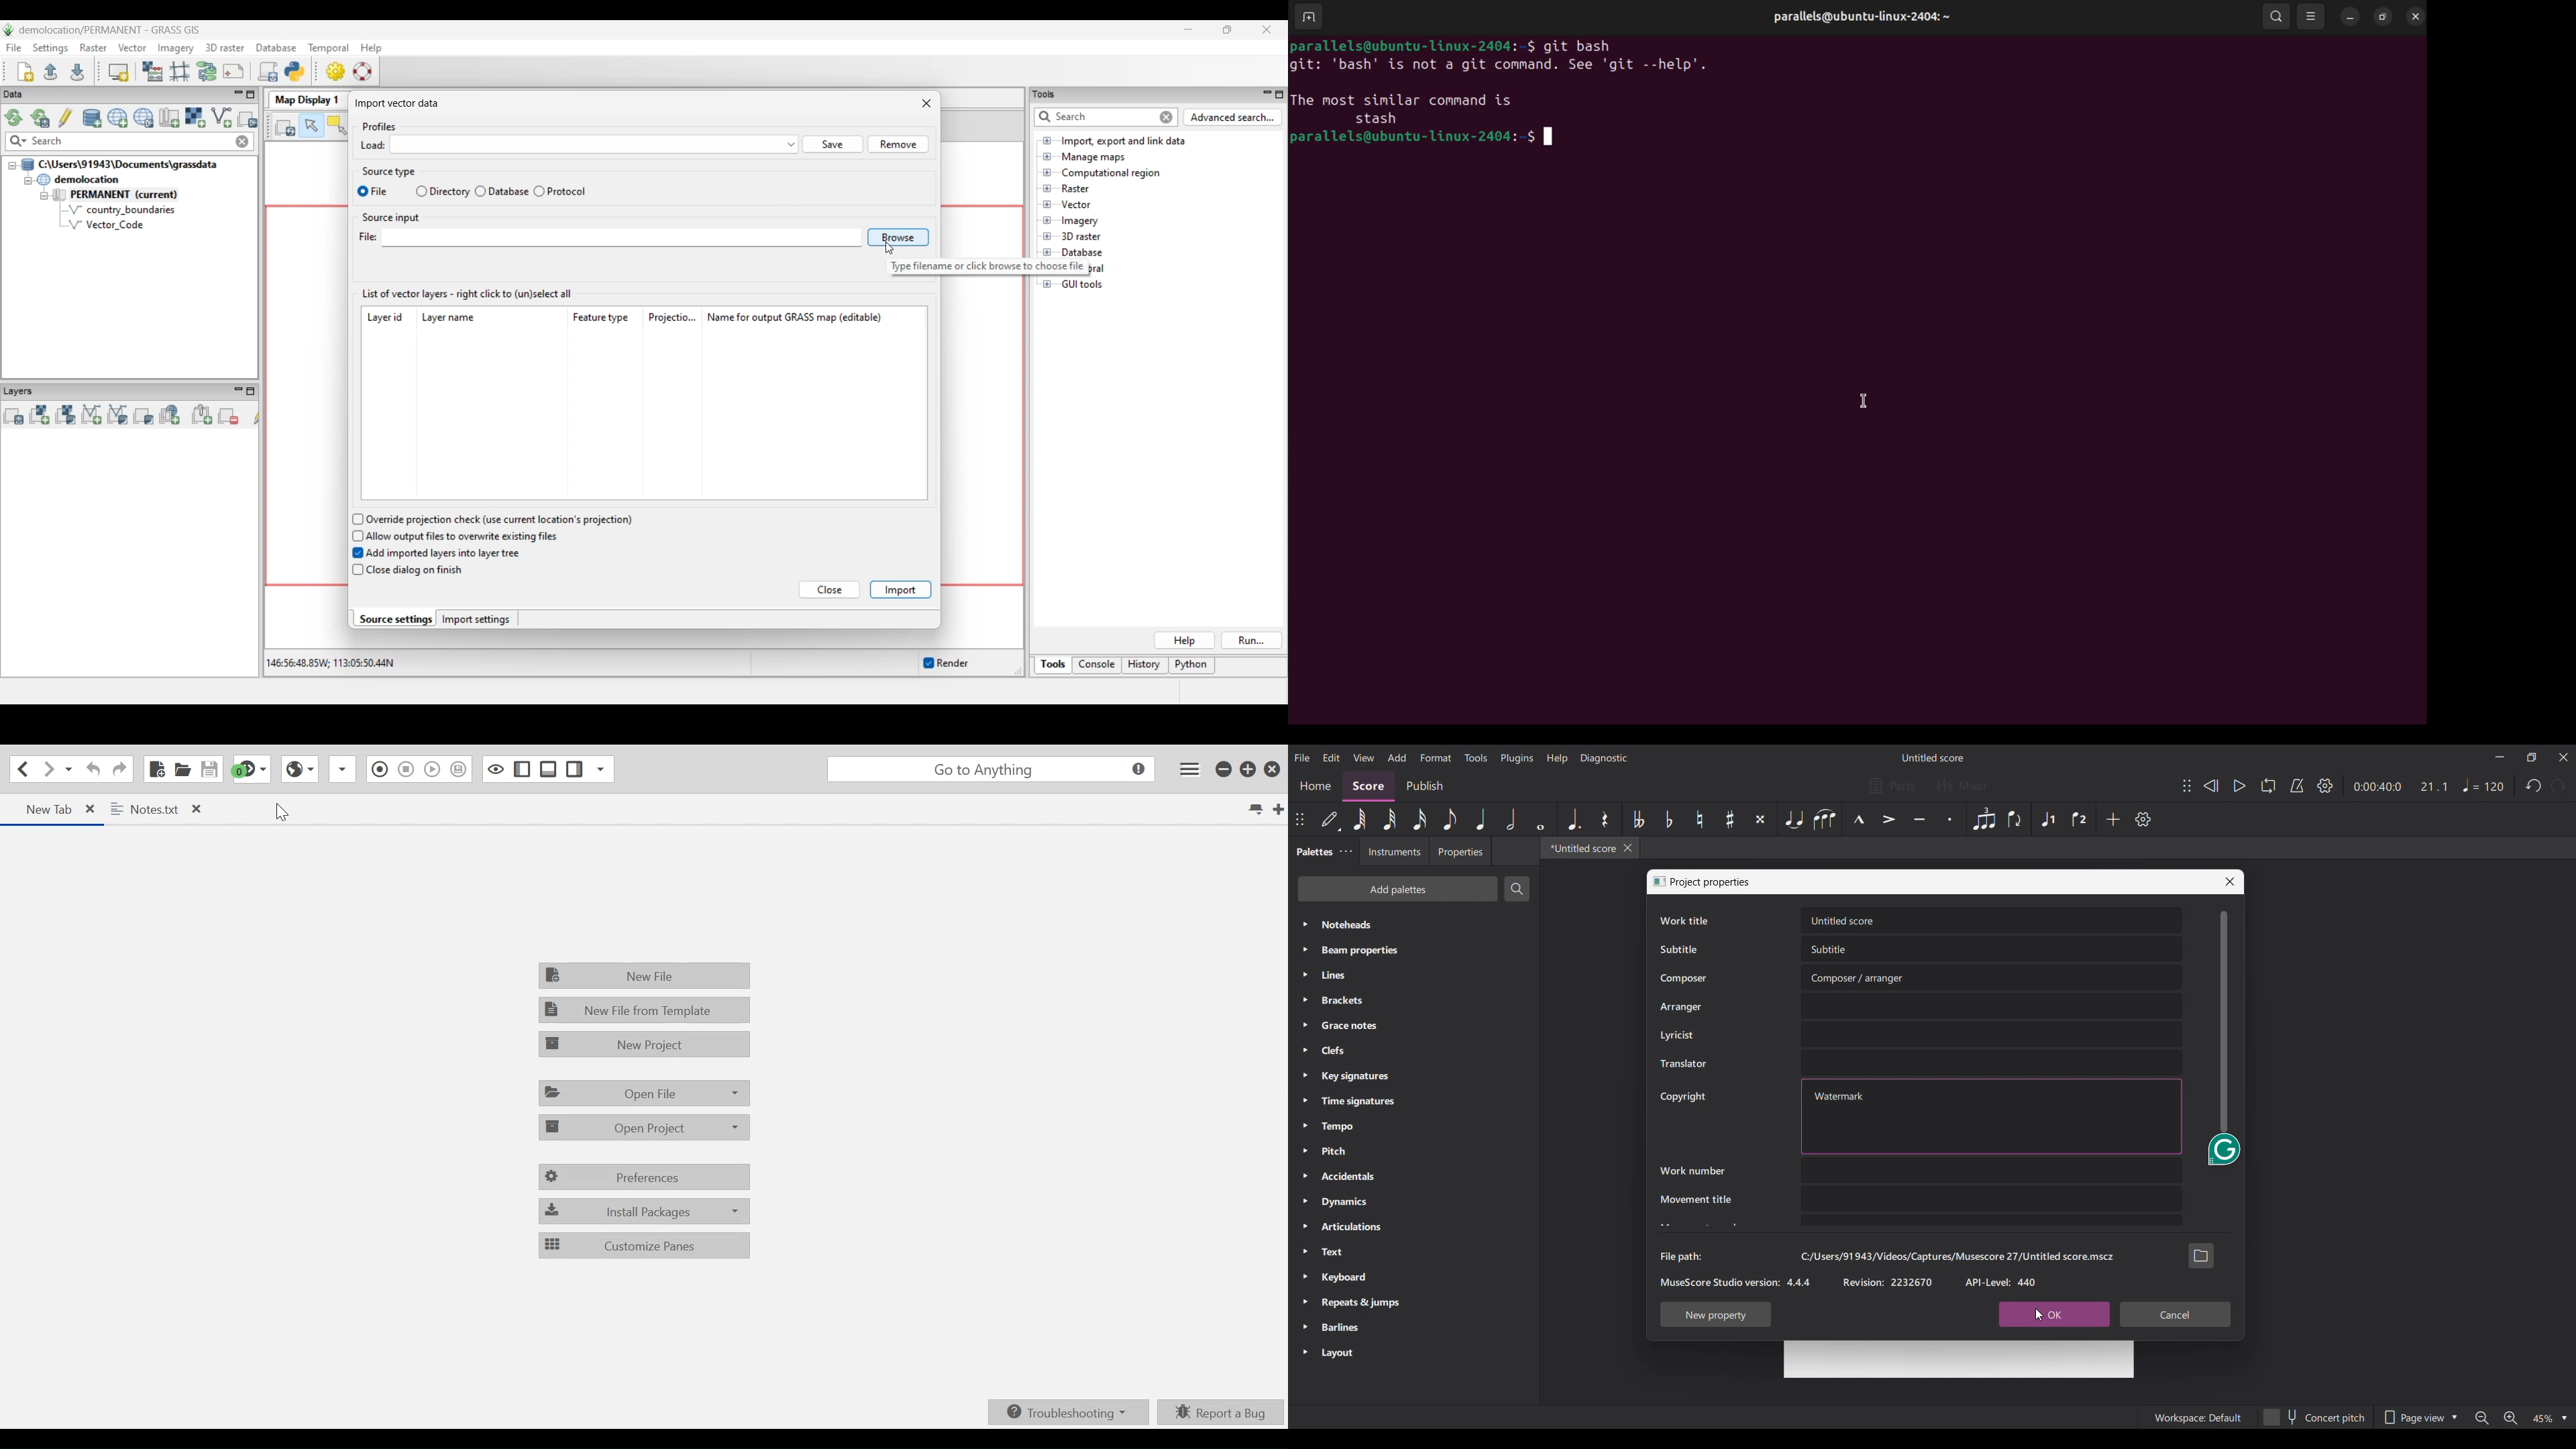 This screenshot has width=2576, height=1456. I want to click on parallels, so click(1860, 18).